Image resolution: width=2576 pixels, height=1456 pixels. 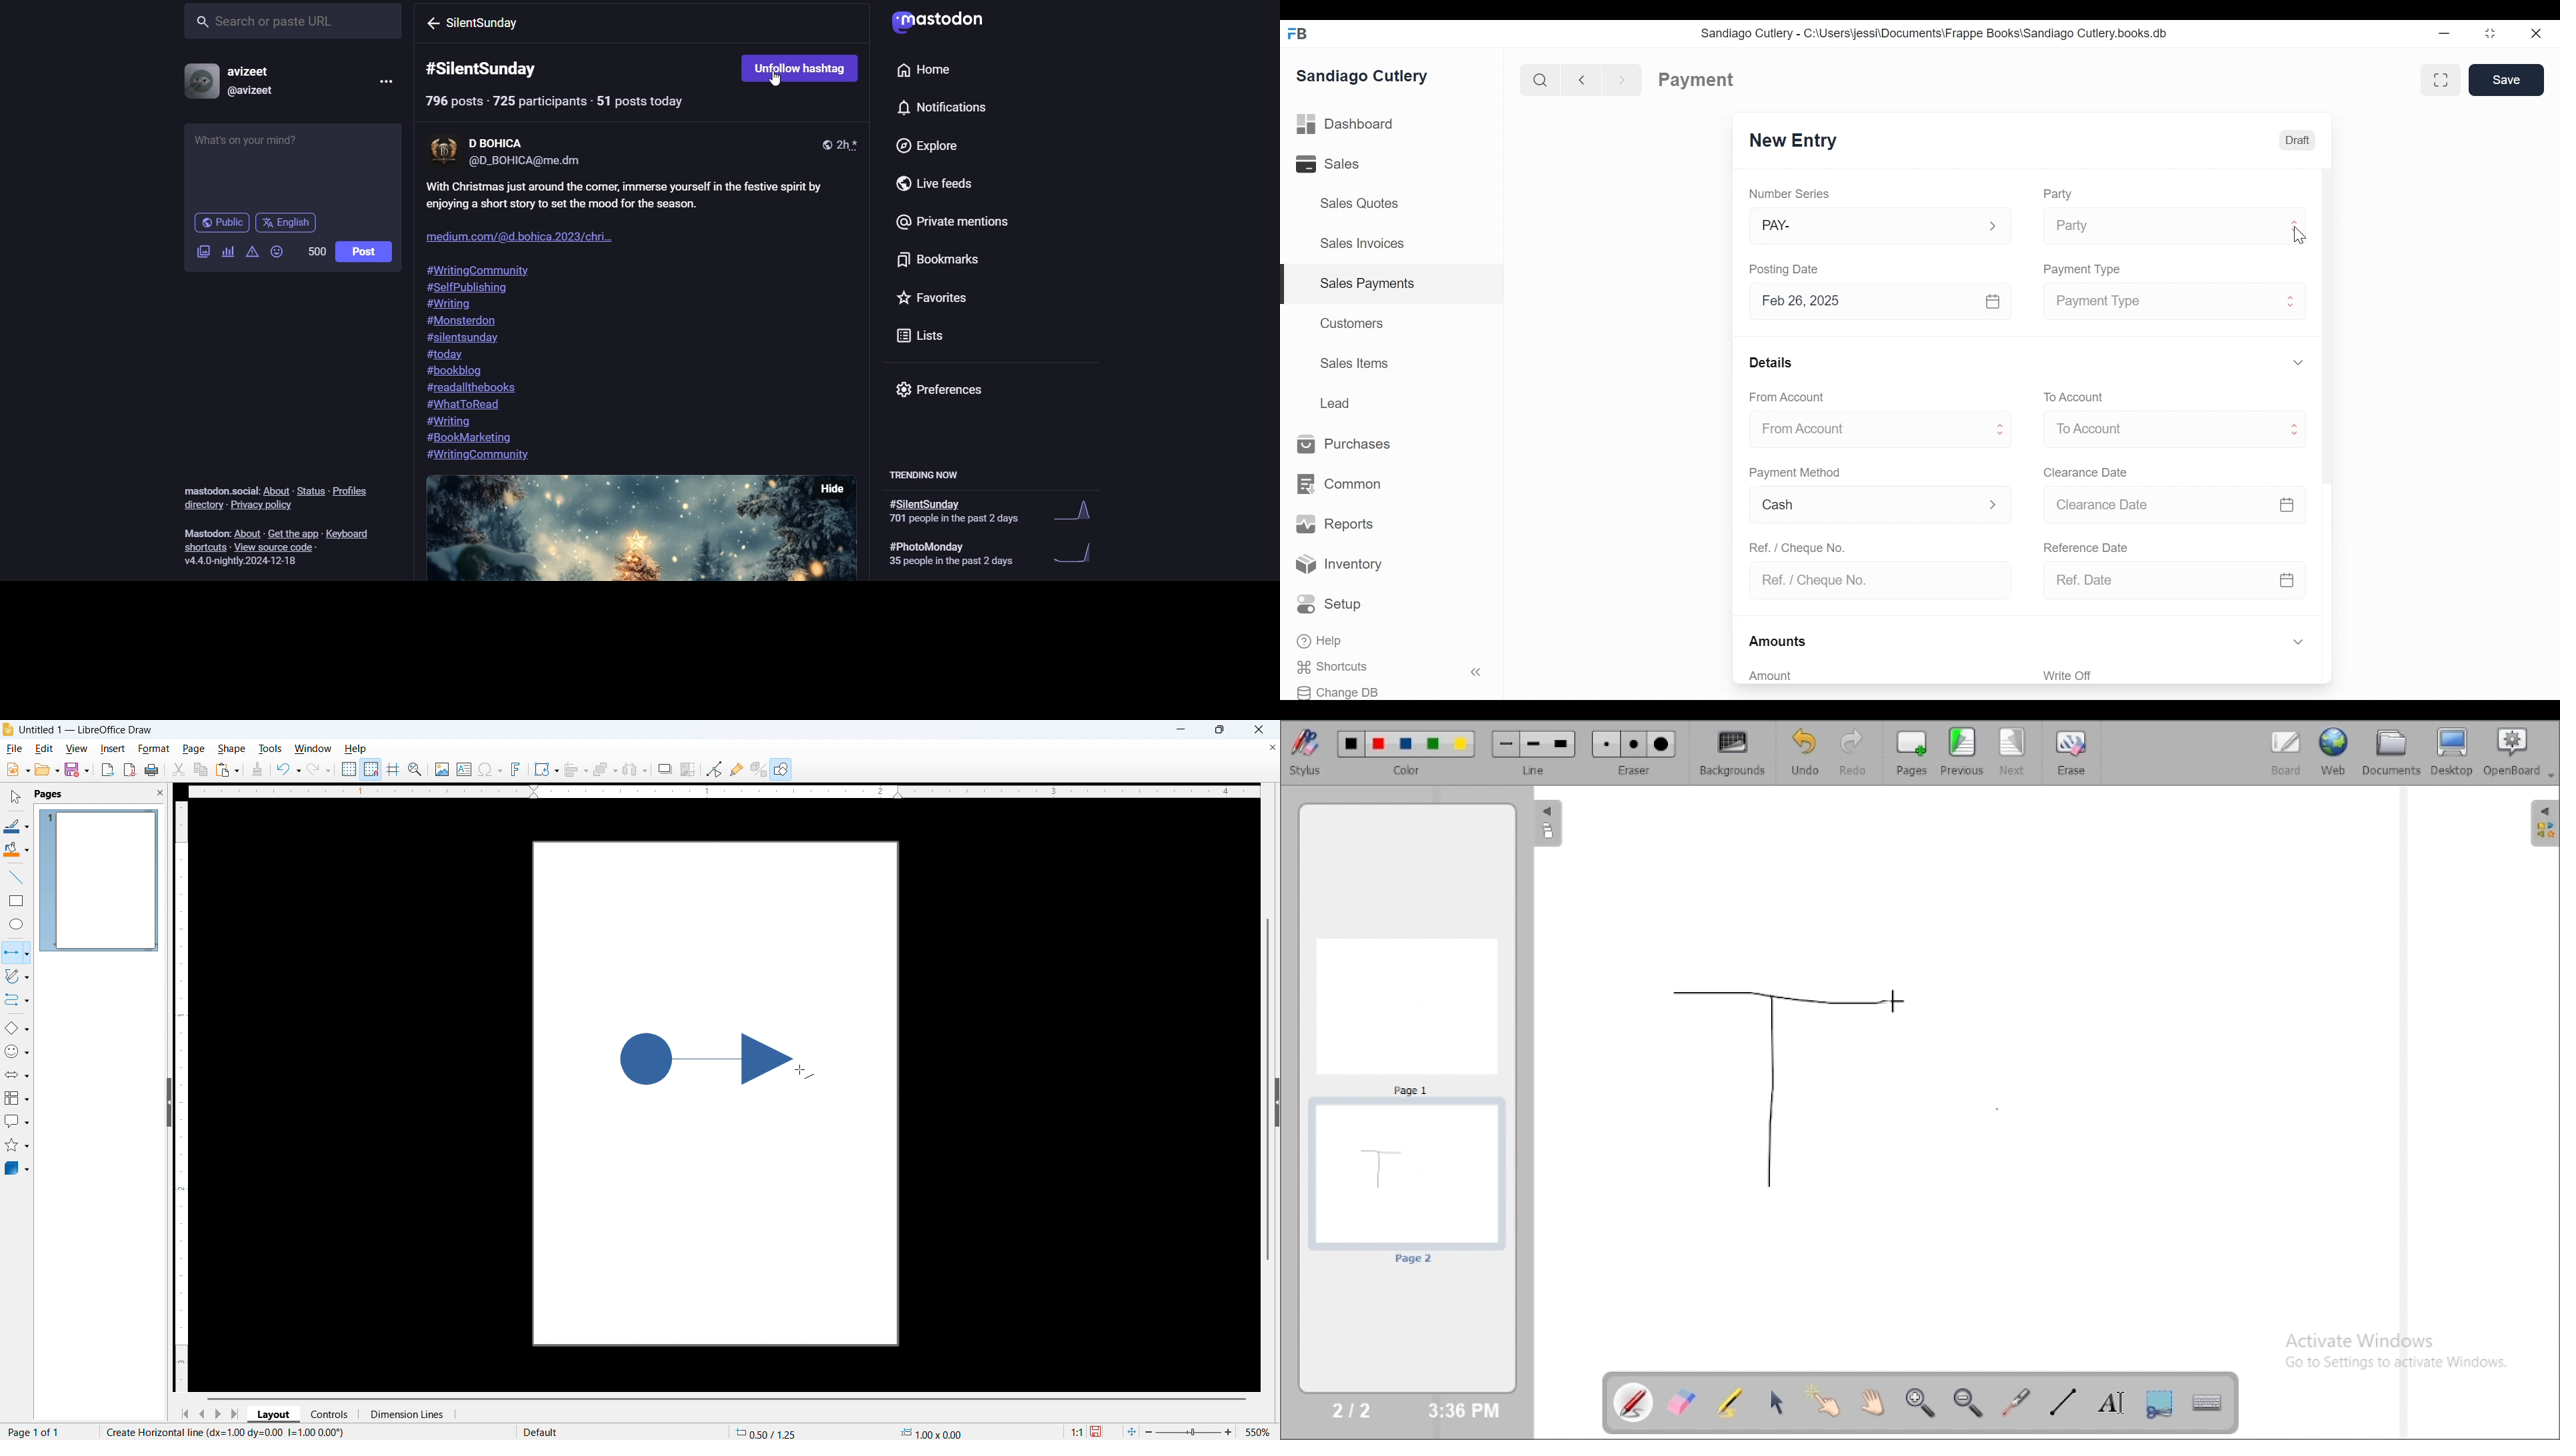 What do you see at coordinates (415, 769) in the screenshot?
I see `Zoom ` at bounding box center [415, 769].